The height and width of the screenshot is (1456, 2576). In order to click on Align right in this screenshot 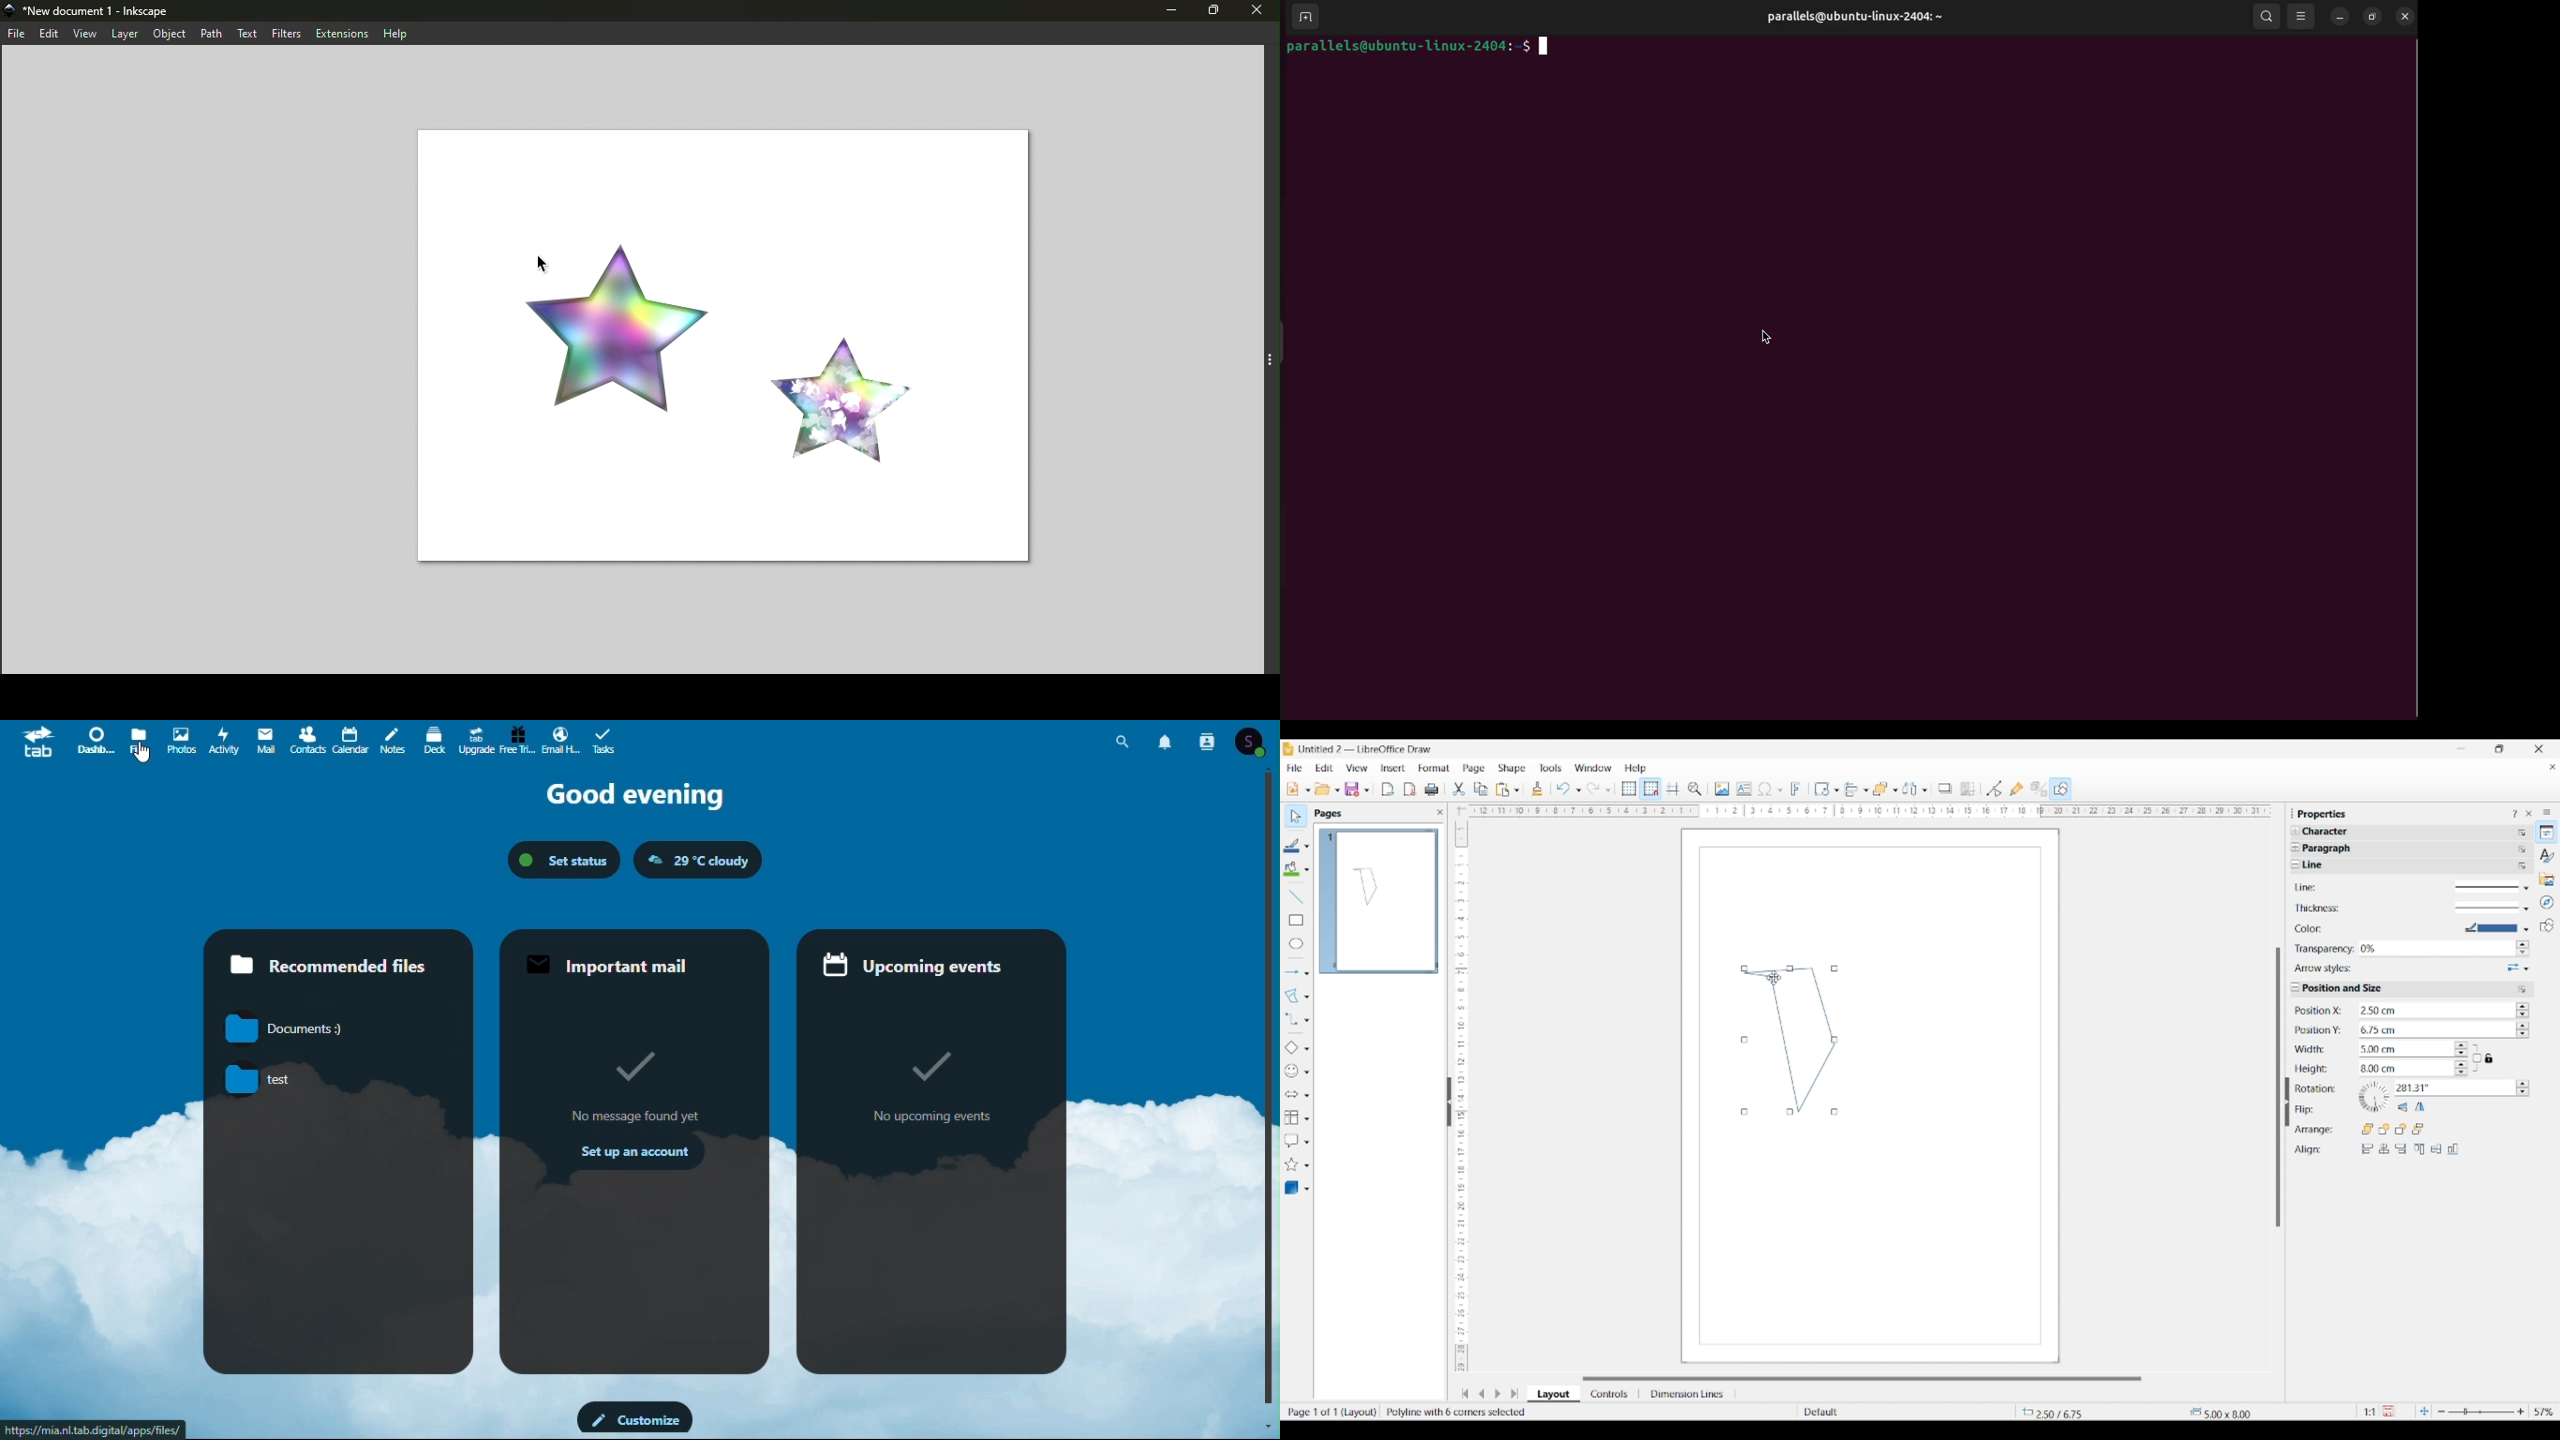, I will do `click(2401, 1149)`.